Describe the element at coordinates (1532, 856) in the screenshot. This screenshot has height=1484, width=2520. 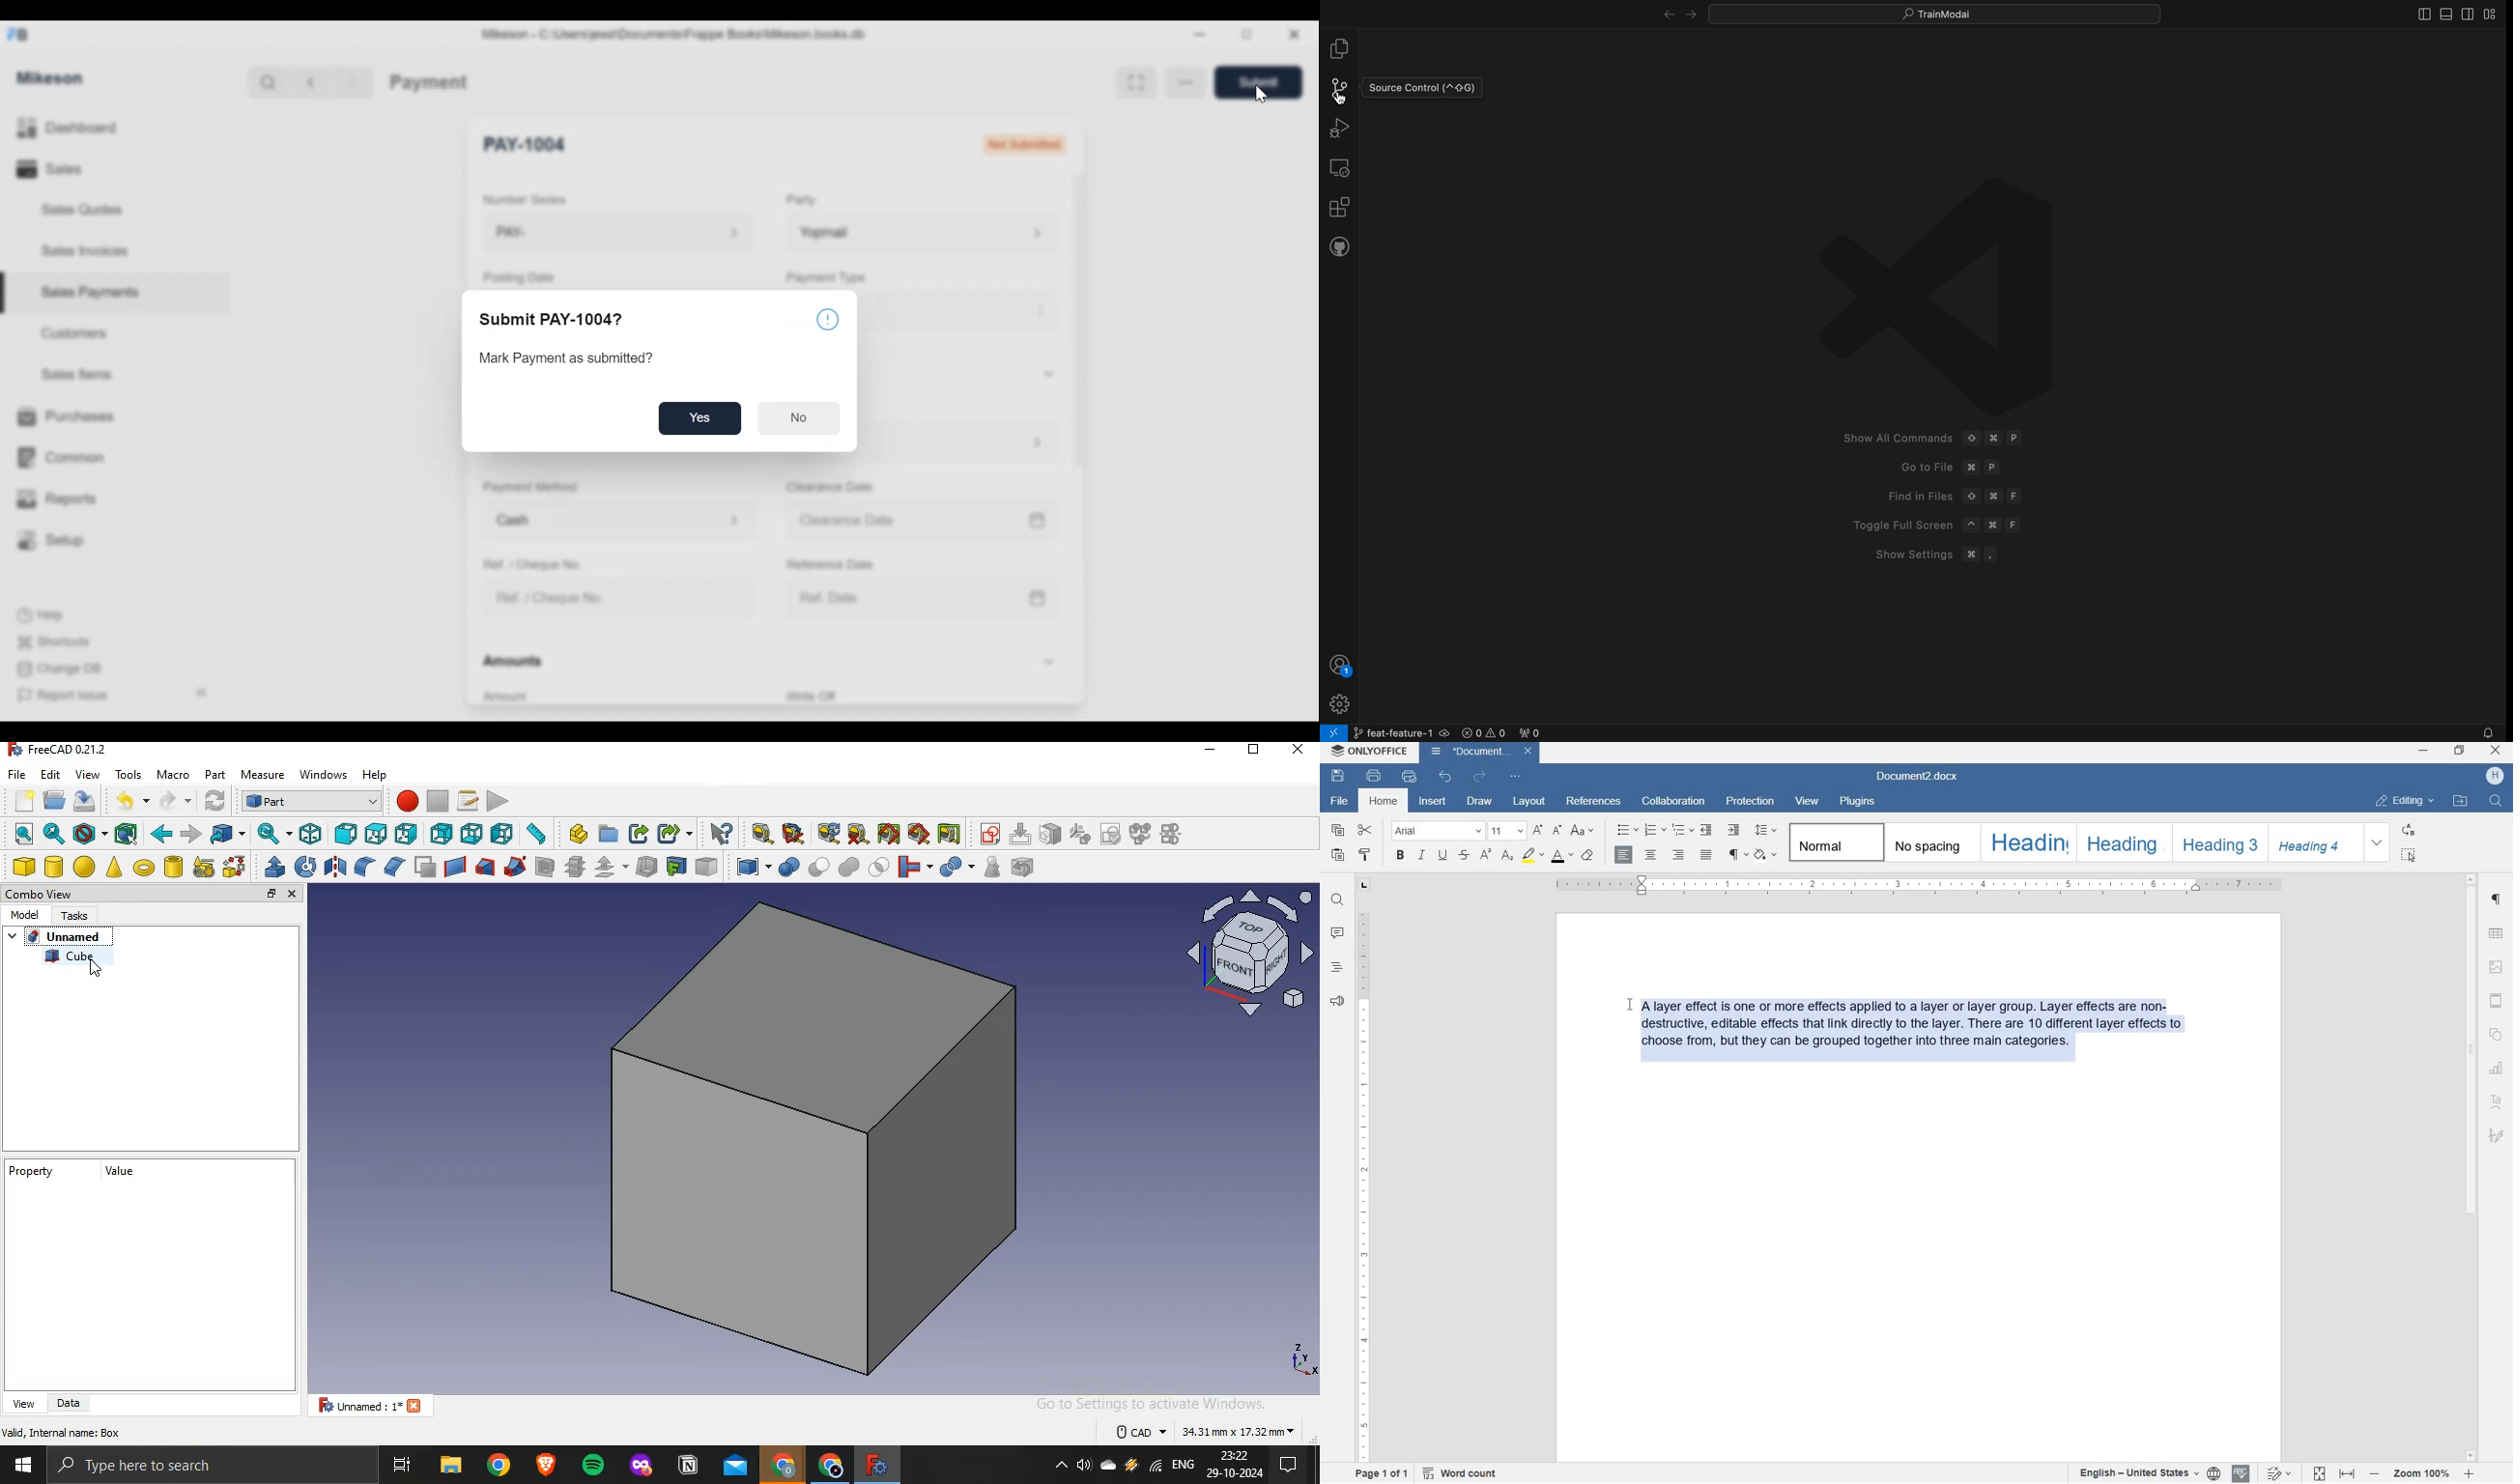
I see `highlight color` at that location.